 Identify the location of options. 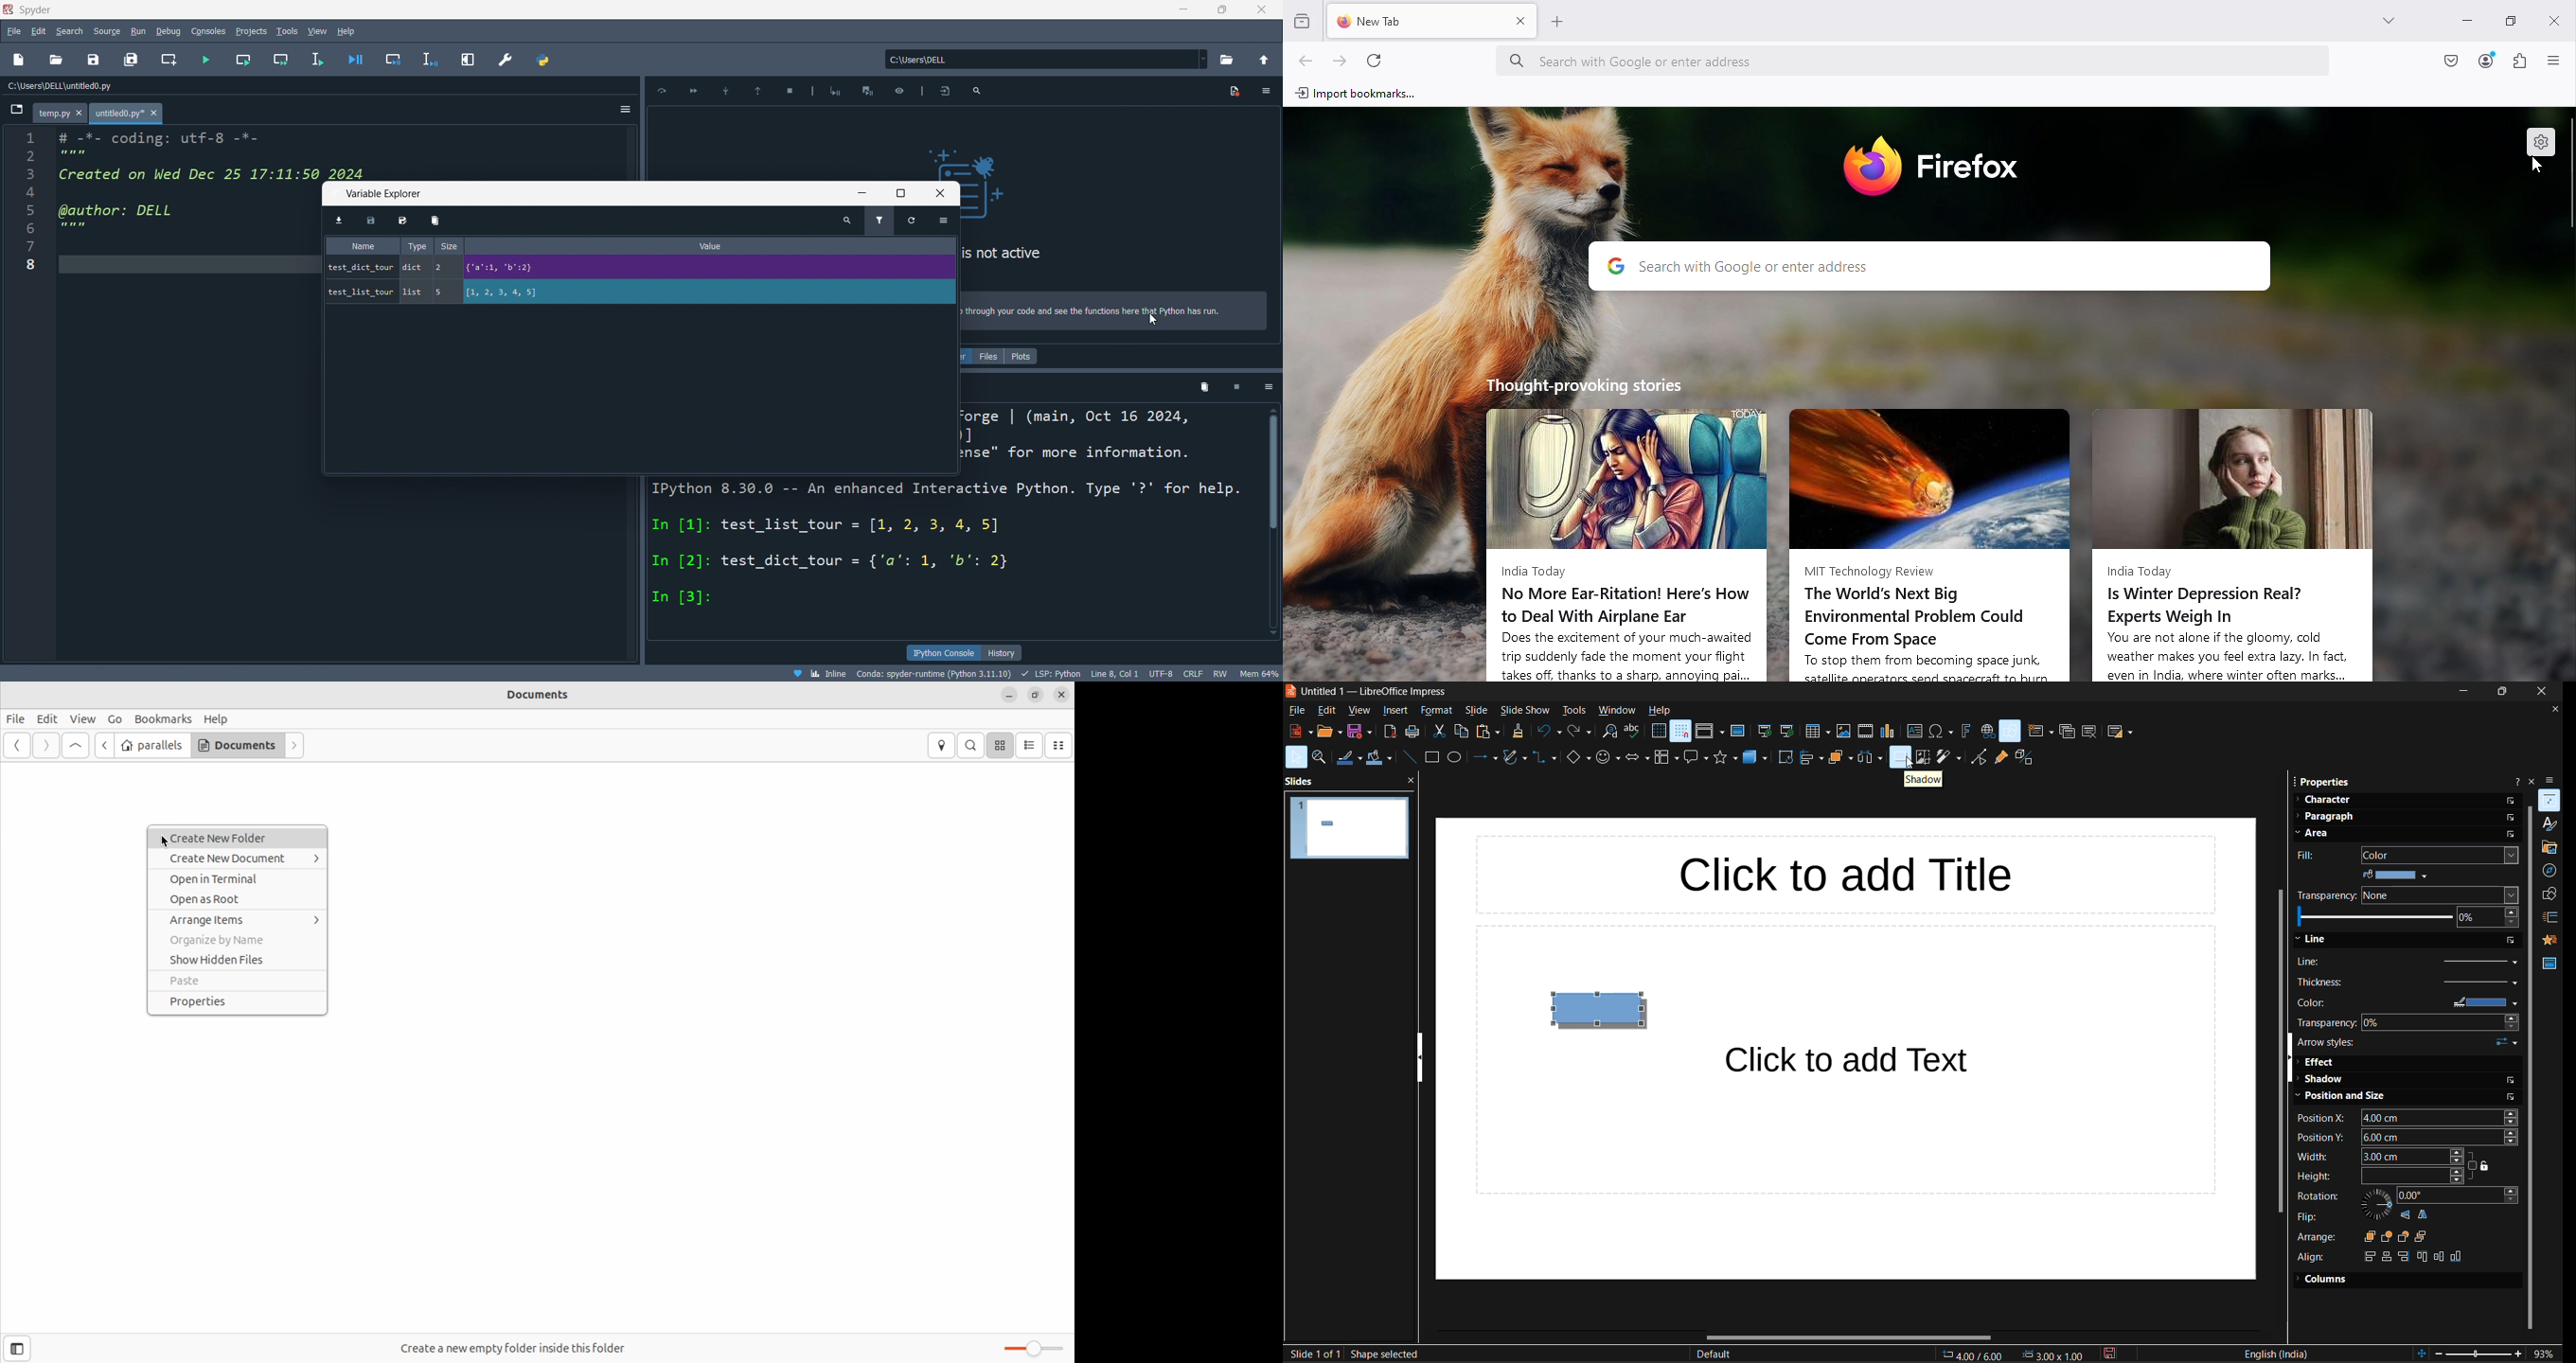
(944, 222).